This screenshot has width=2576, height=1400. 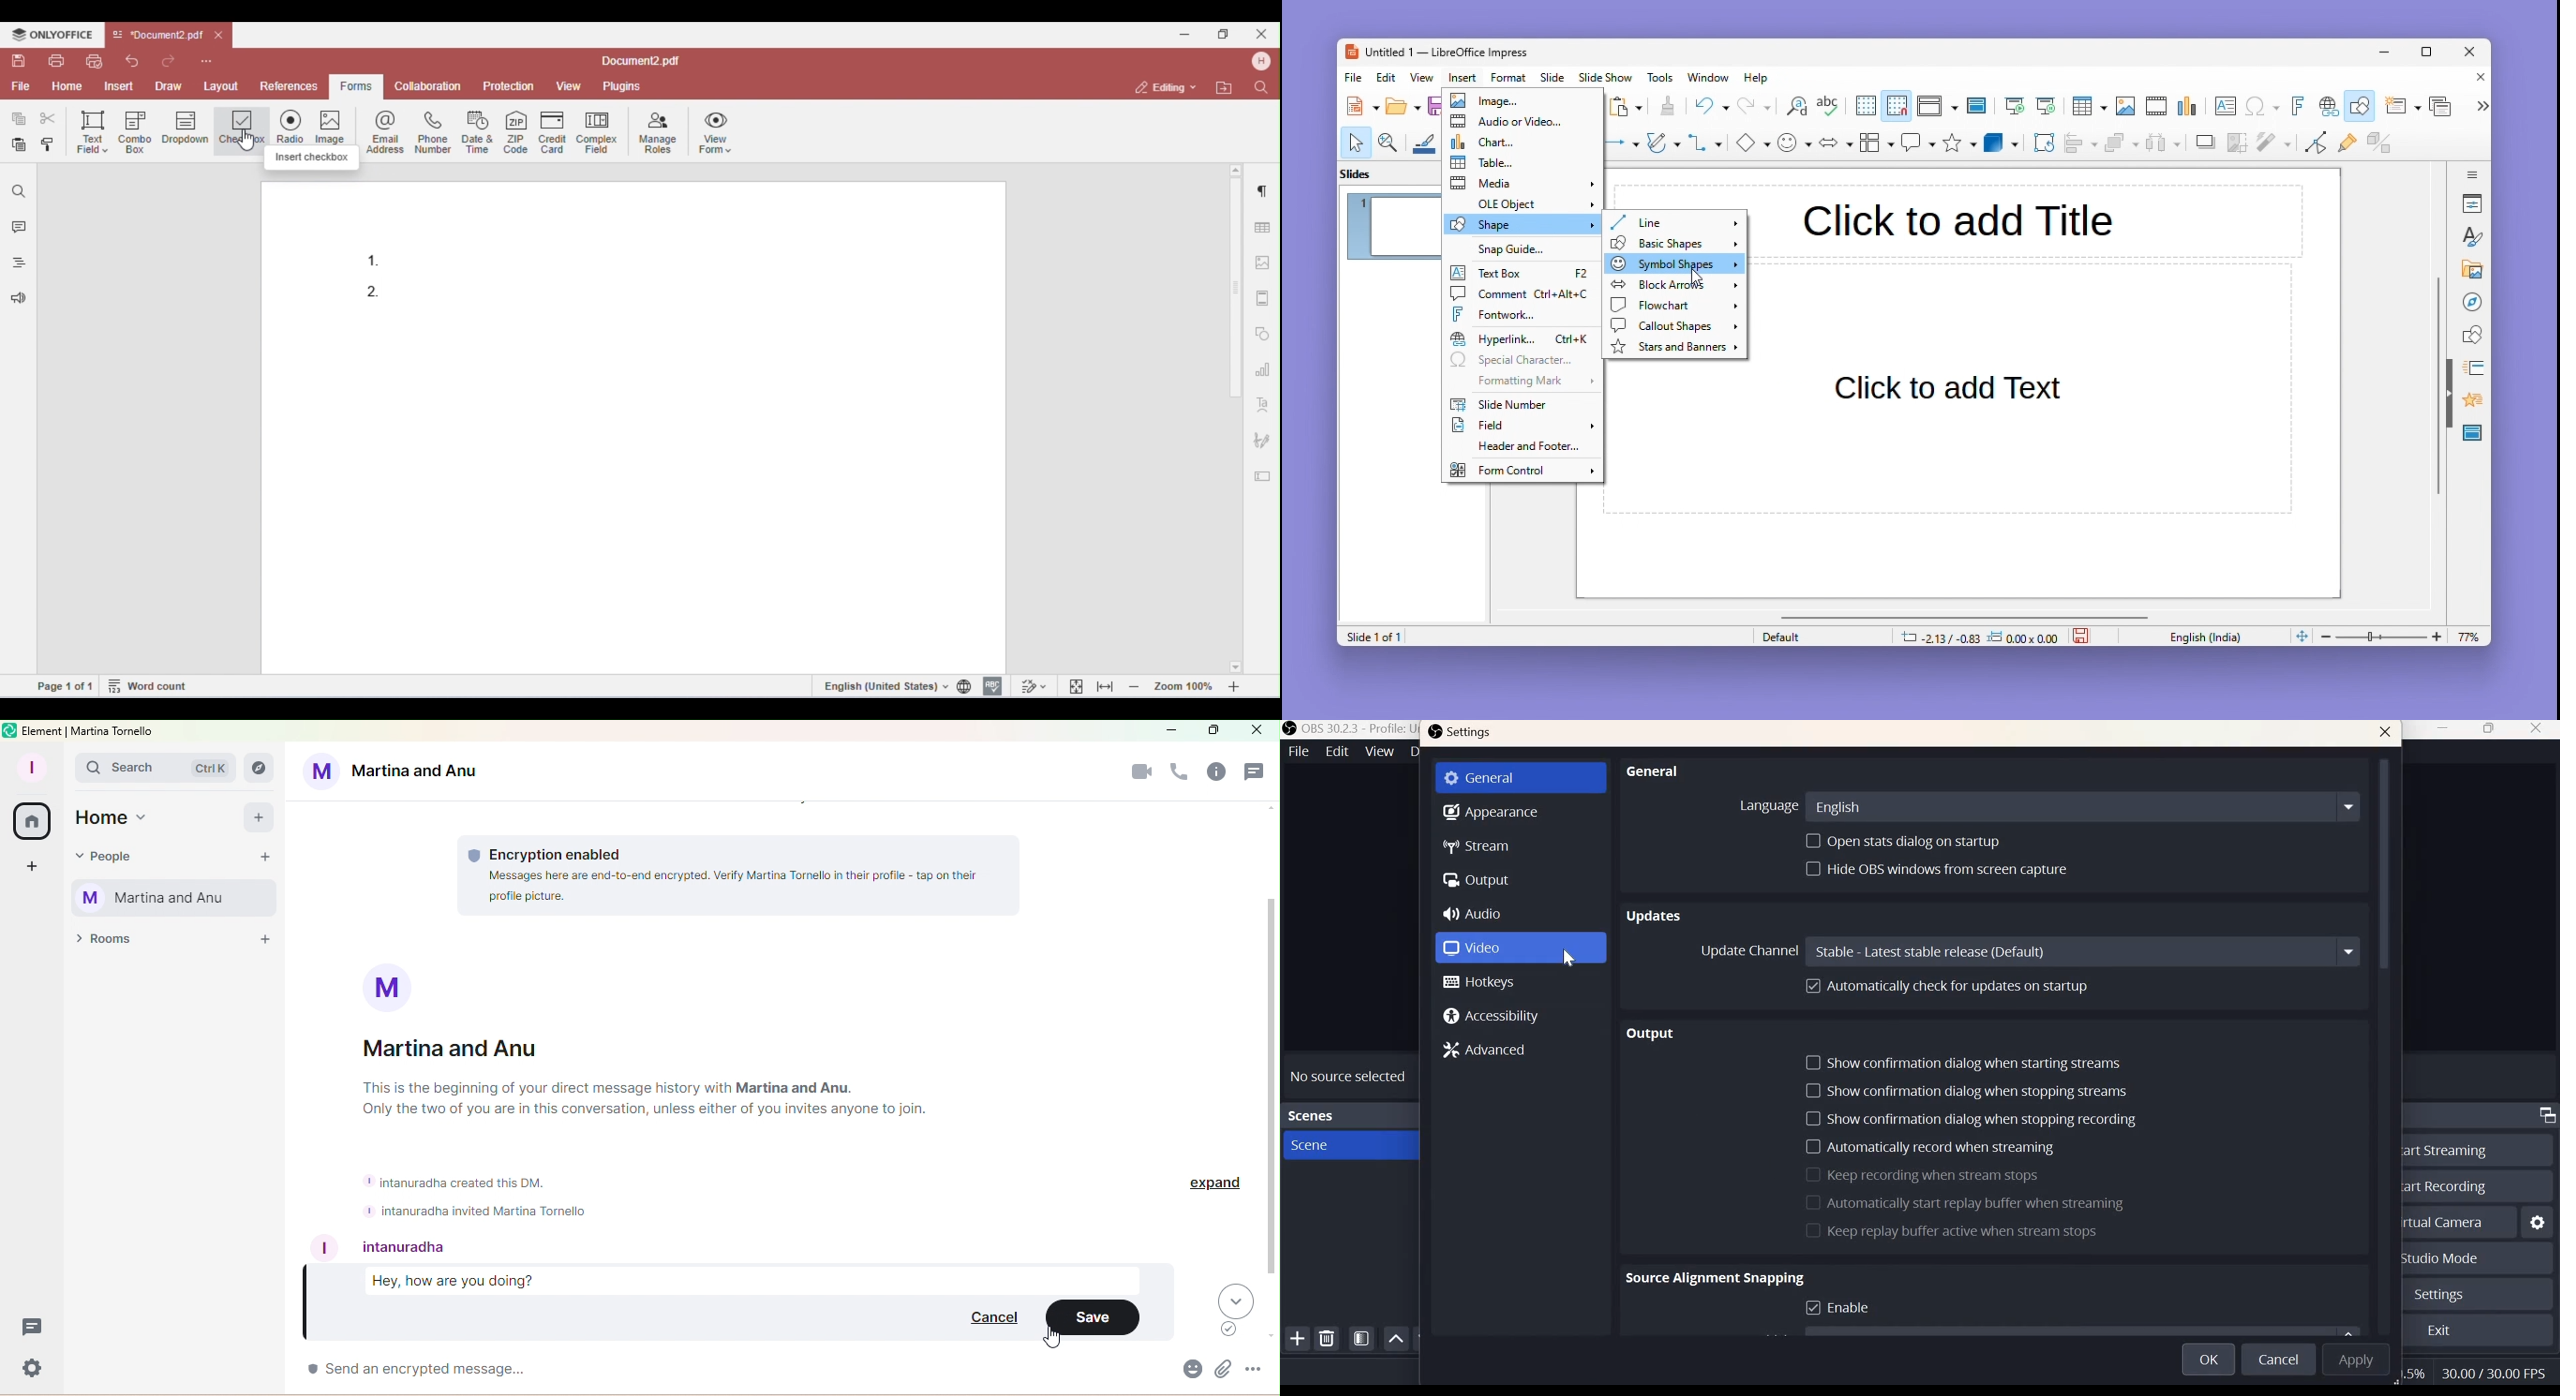 I want to click on Grammarly, so click(x=1230, y=1330).